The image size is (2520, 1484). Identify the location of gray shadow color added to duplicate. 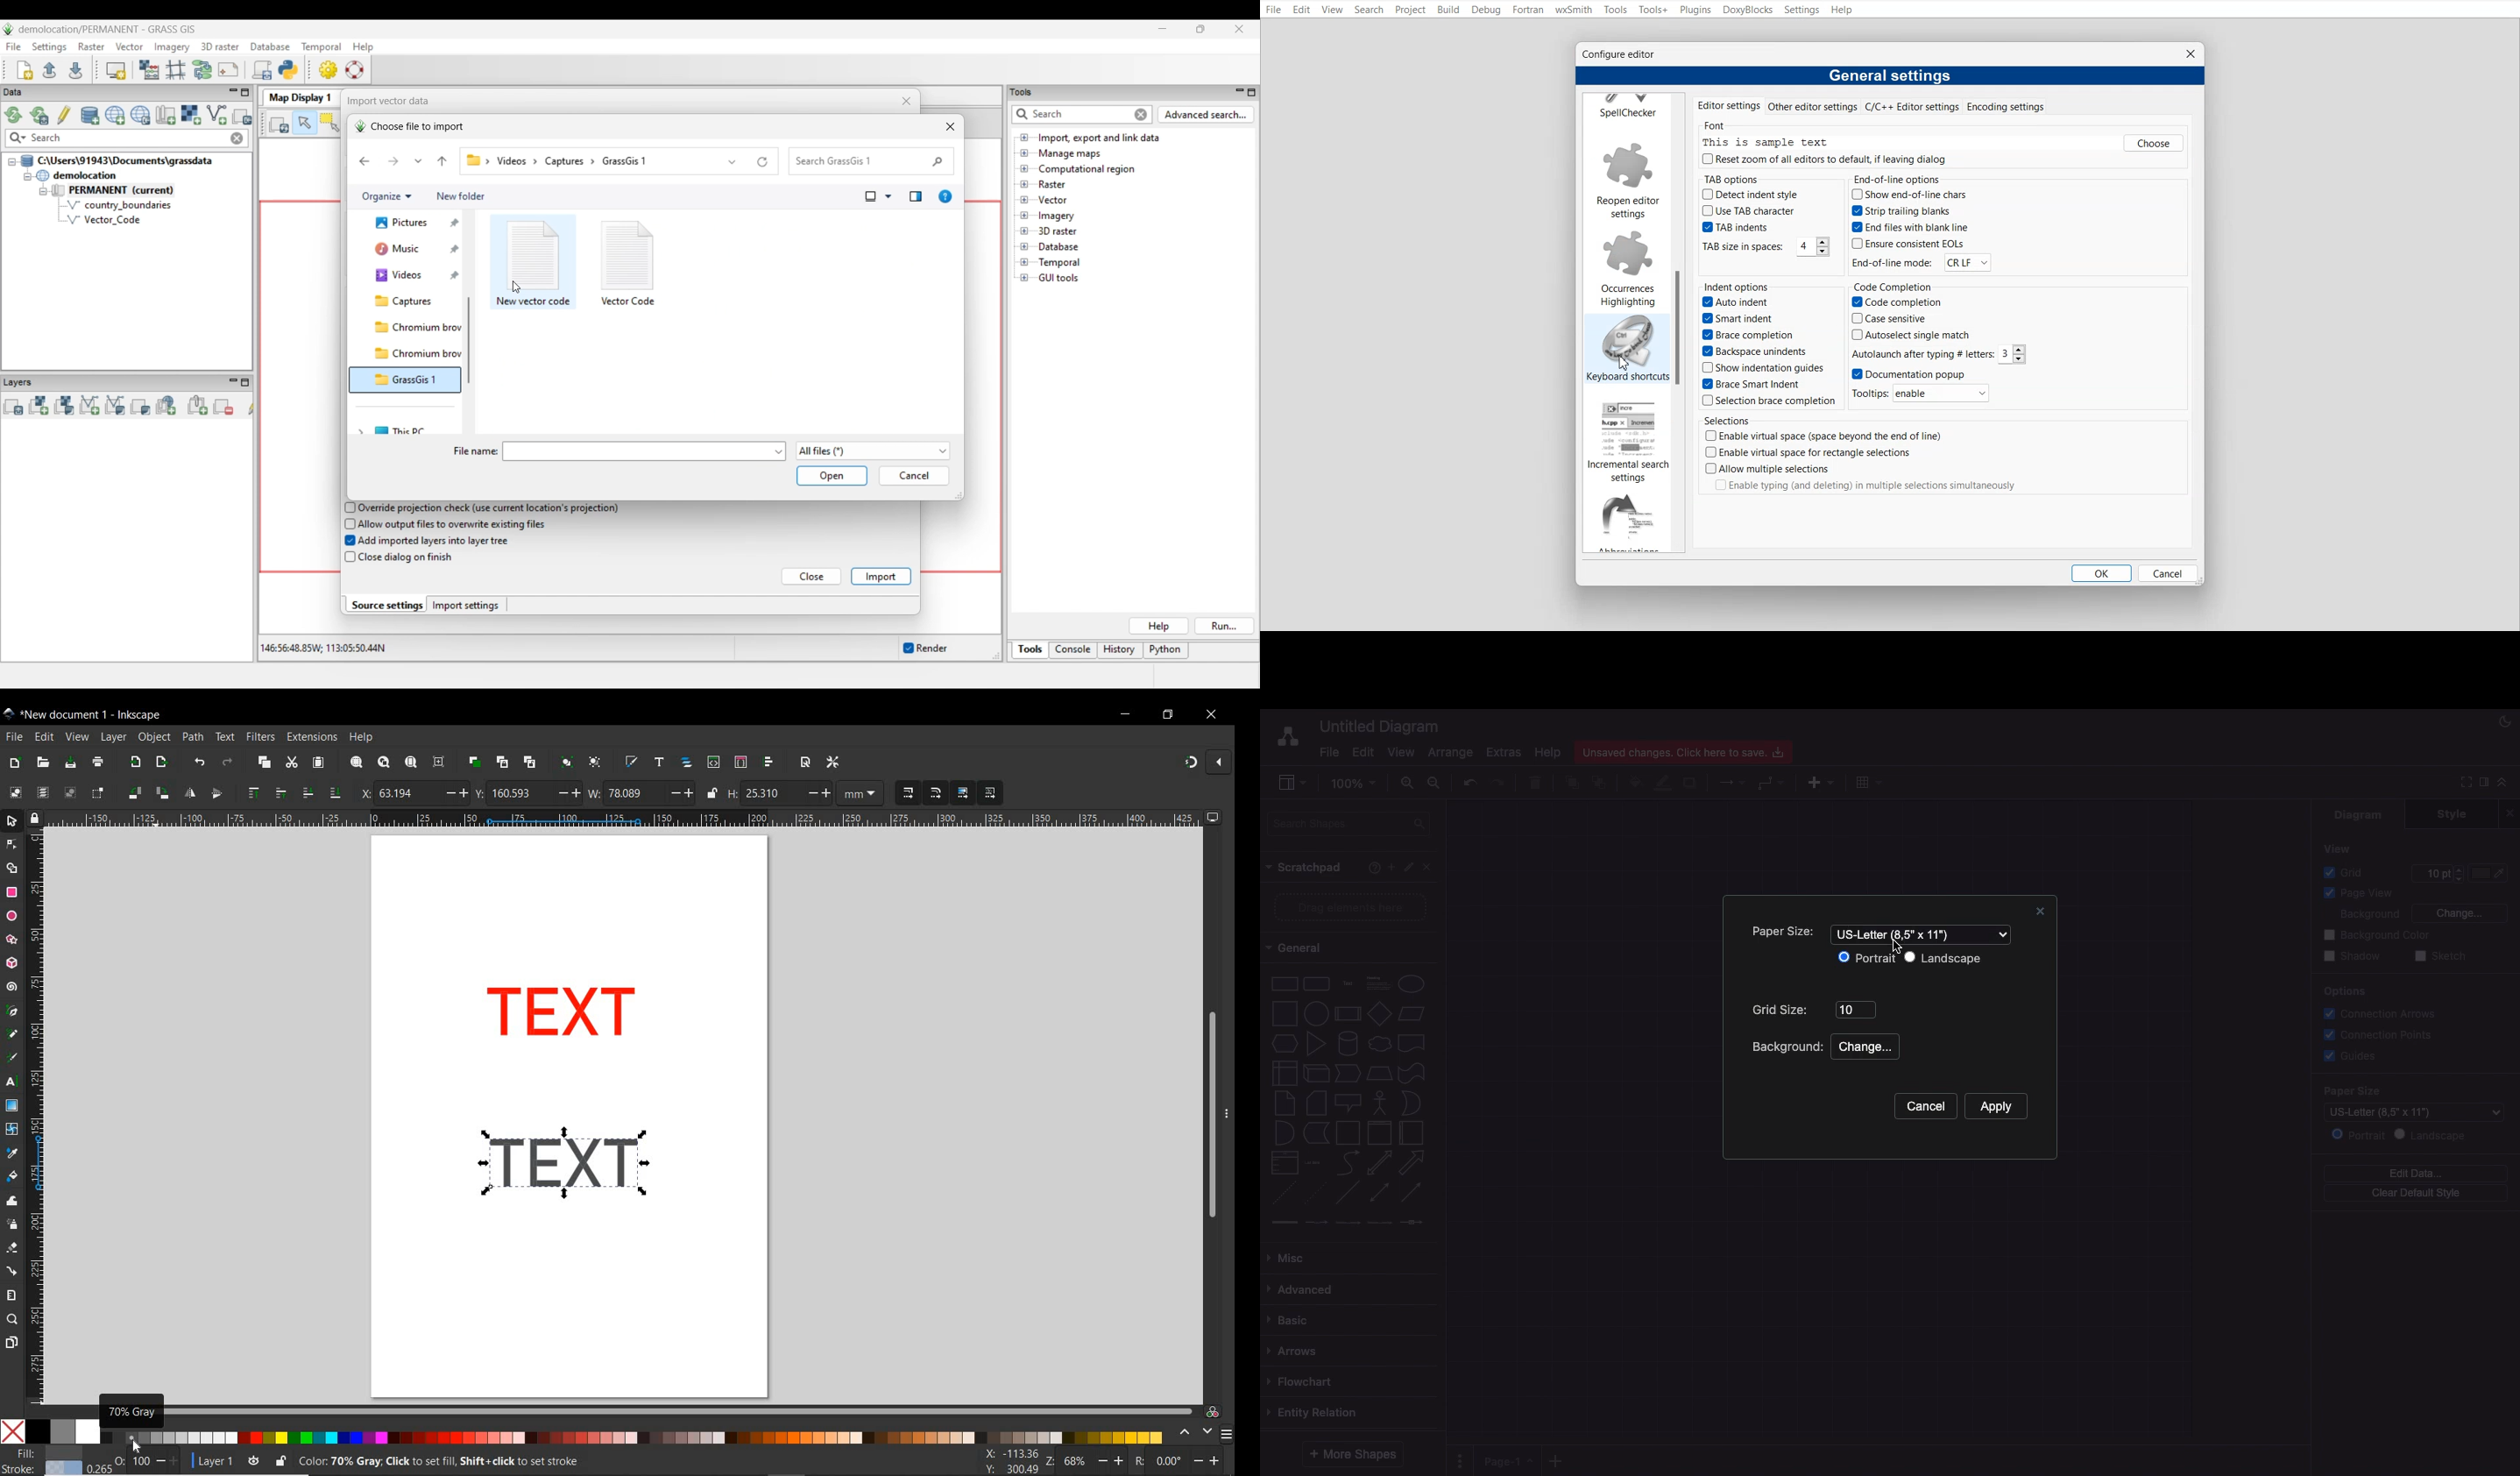
(562, 1158).